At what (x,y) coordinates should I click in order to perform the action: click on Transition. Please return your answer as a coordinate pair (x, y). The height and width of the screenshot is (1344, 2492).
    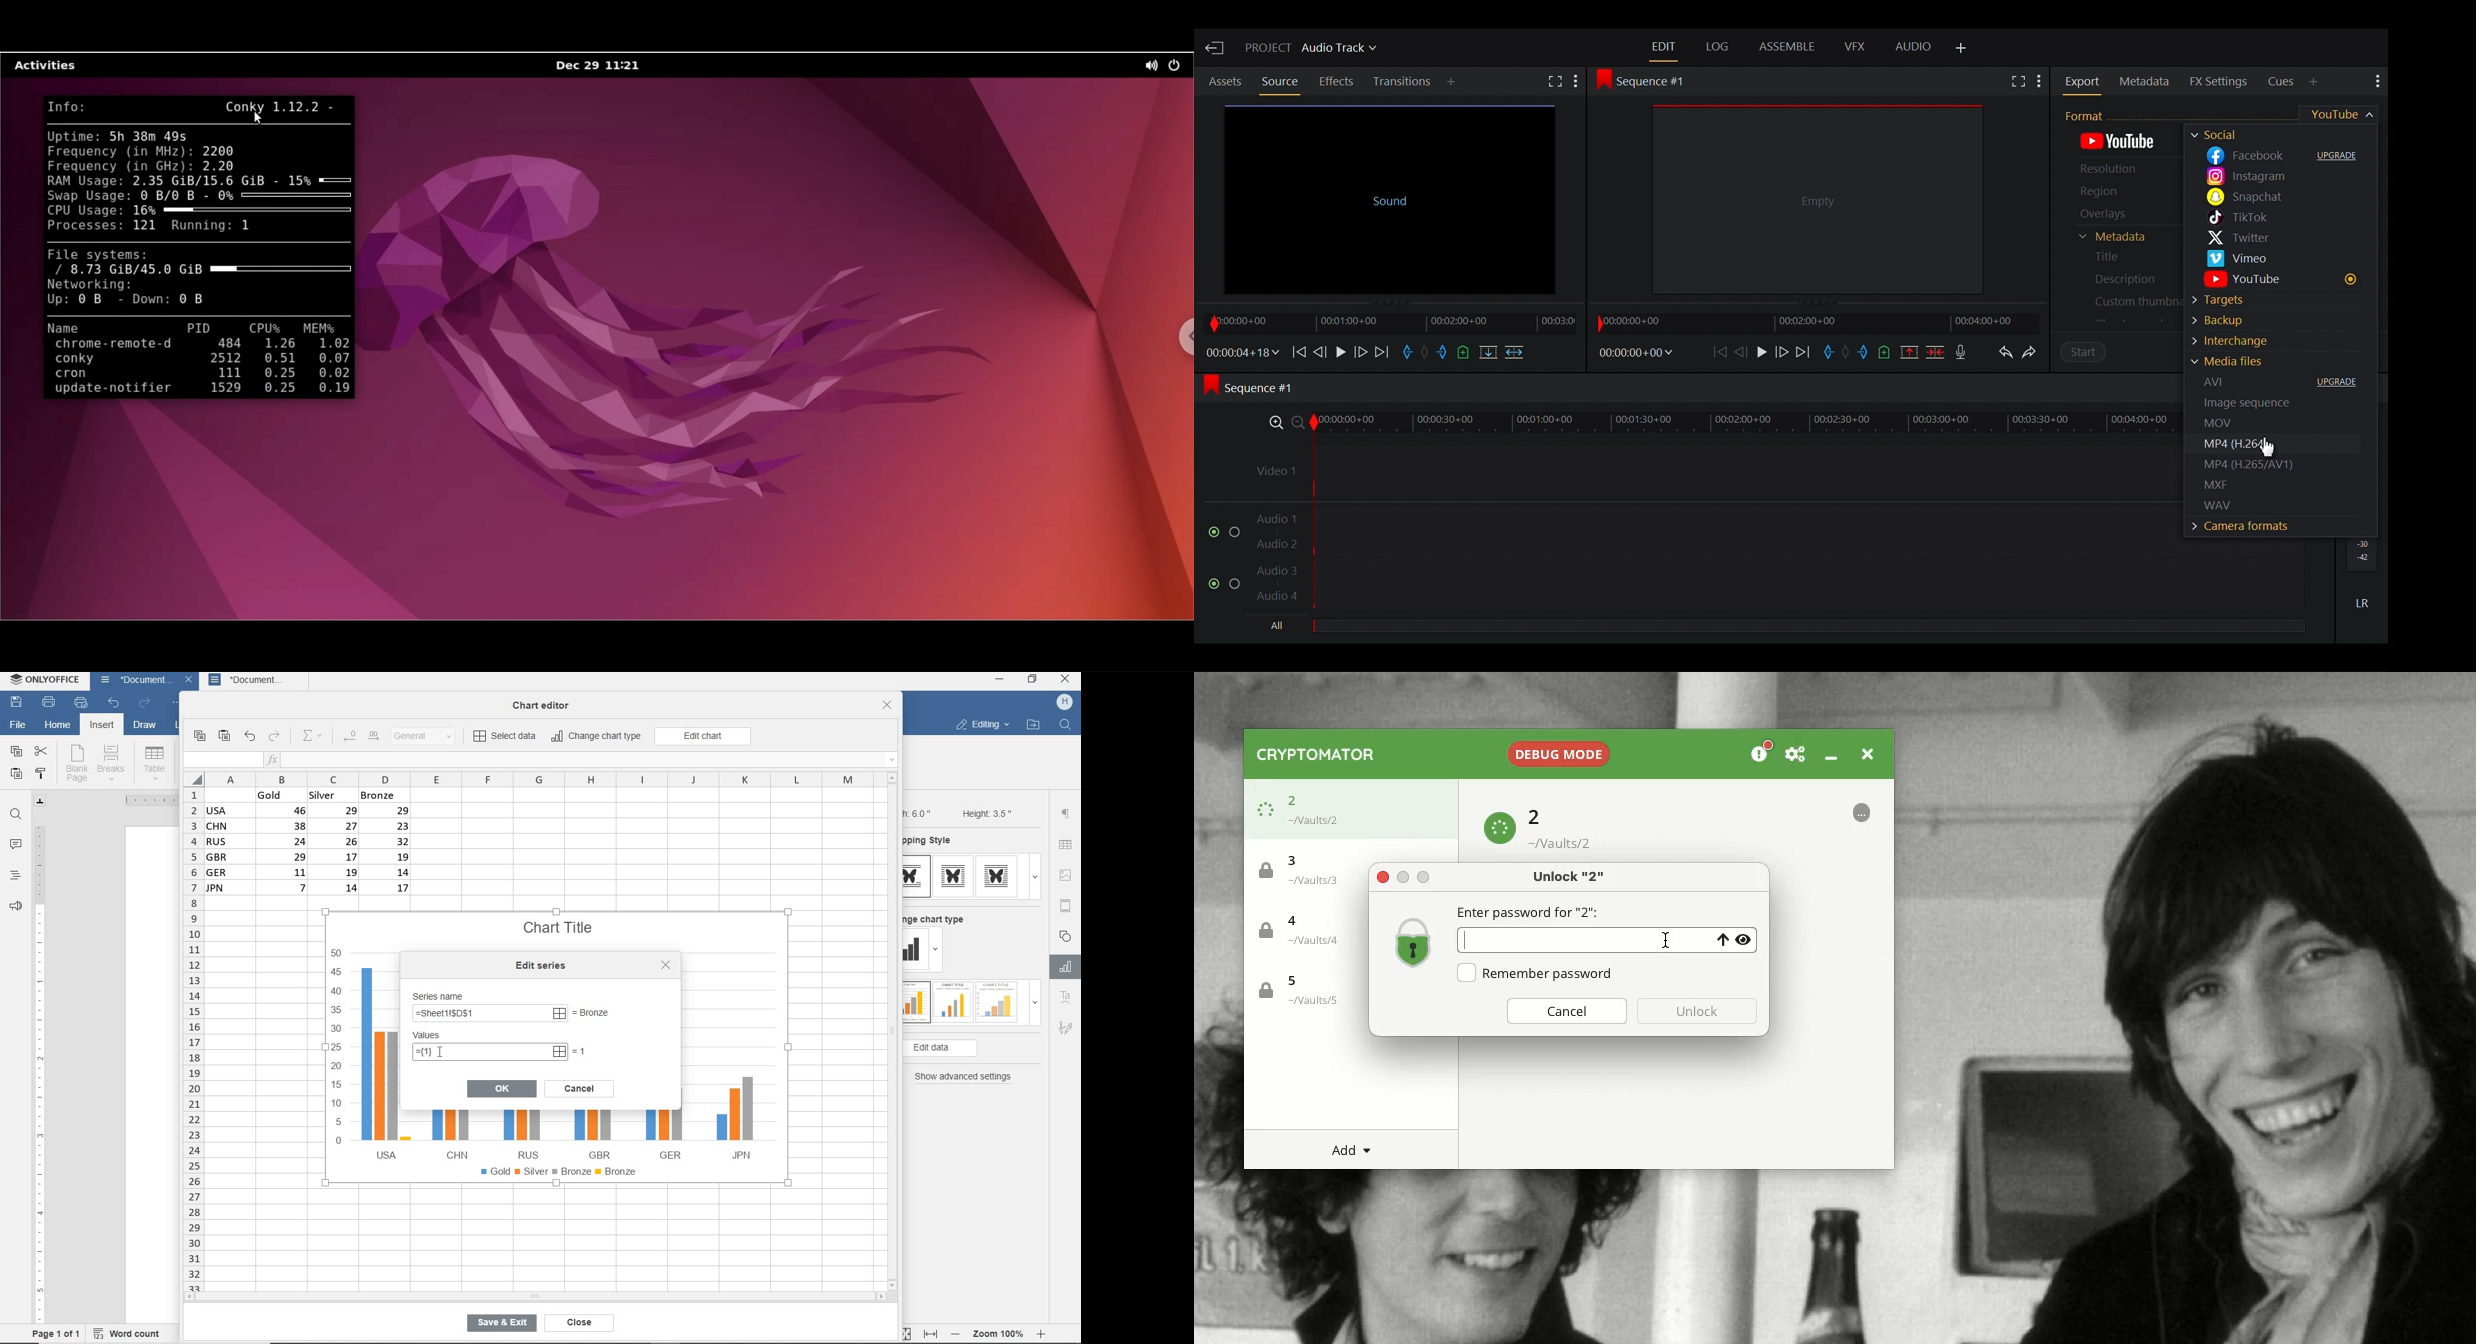
    Looking at the image, I should click on (1404, 82).